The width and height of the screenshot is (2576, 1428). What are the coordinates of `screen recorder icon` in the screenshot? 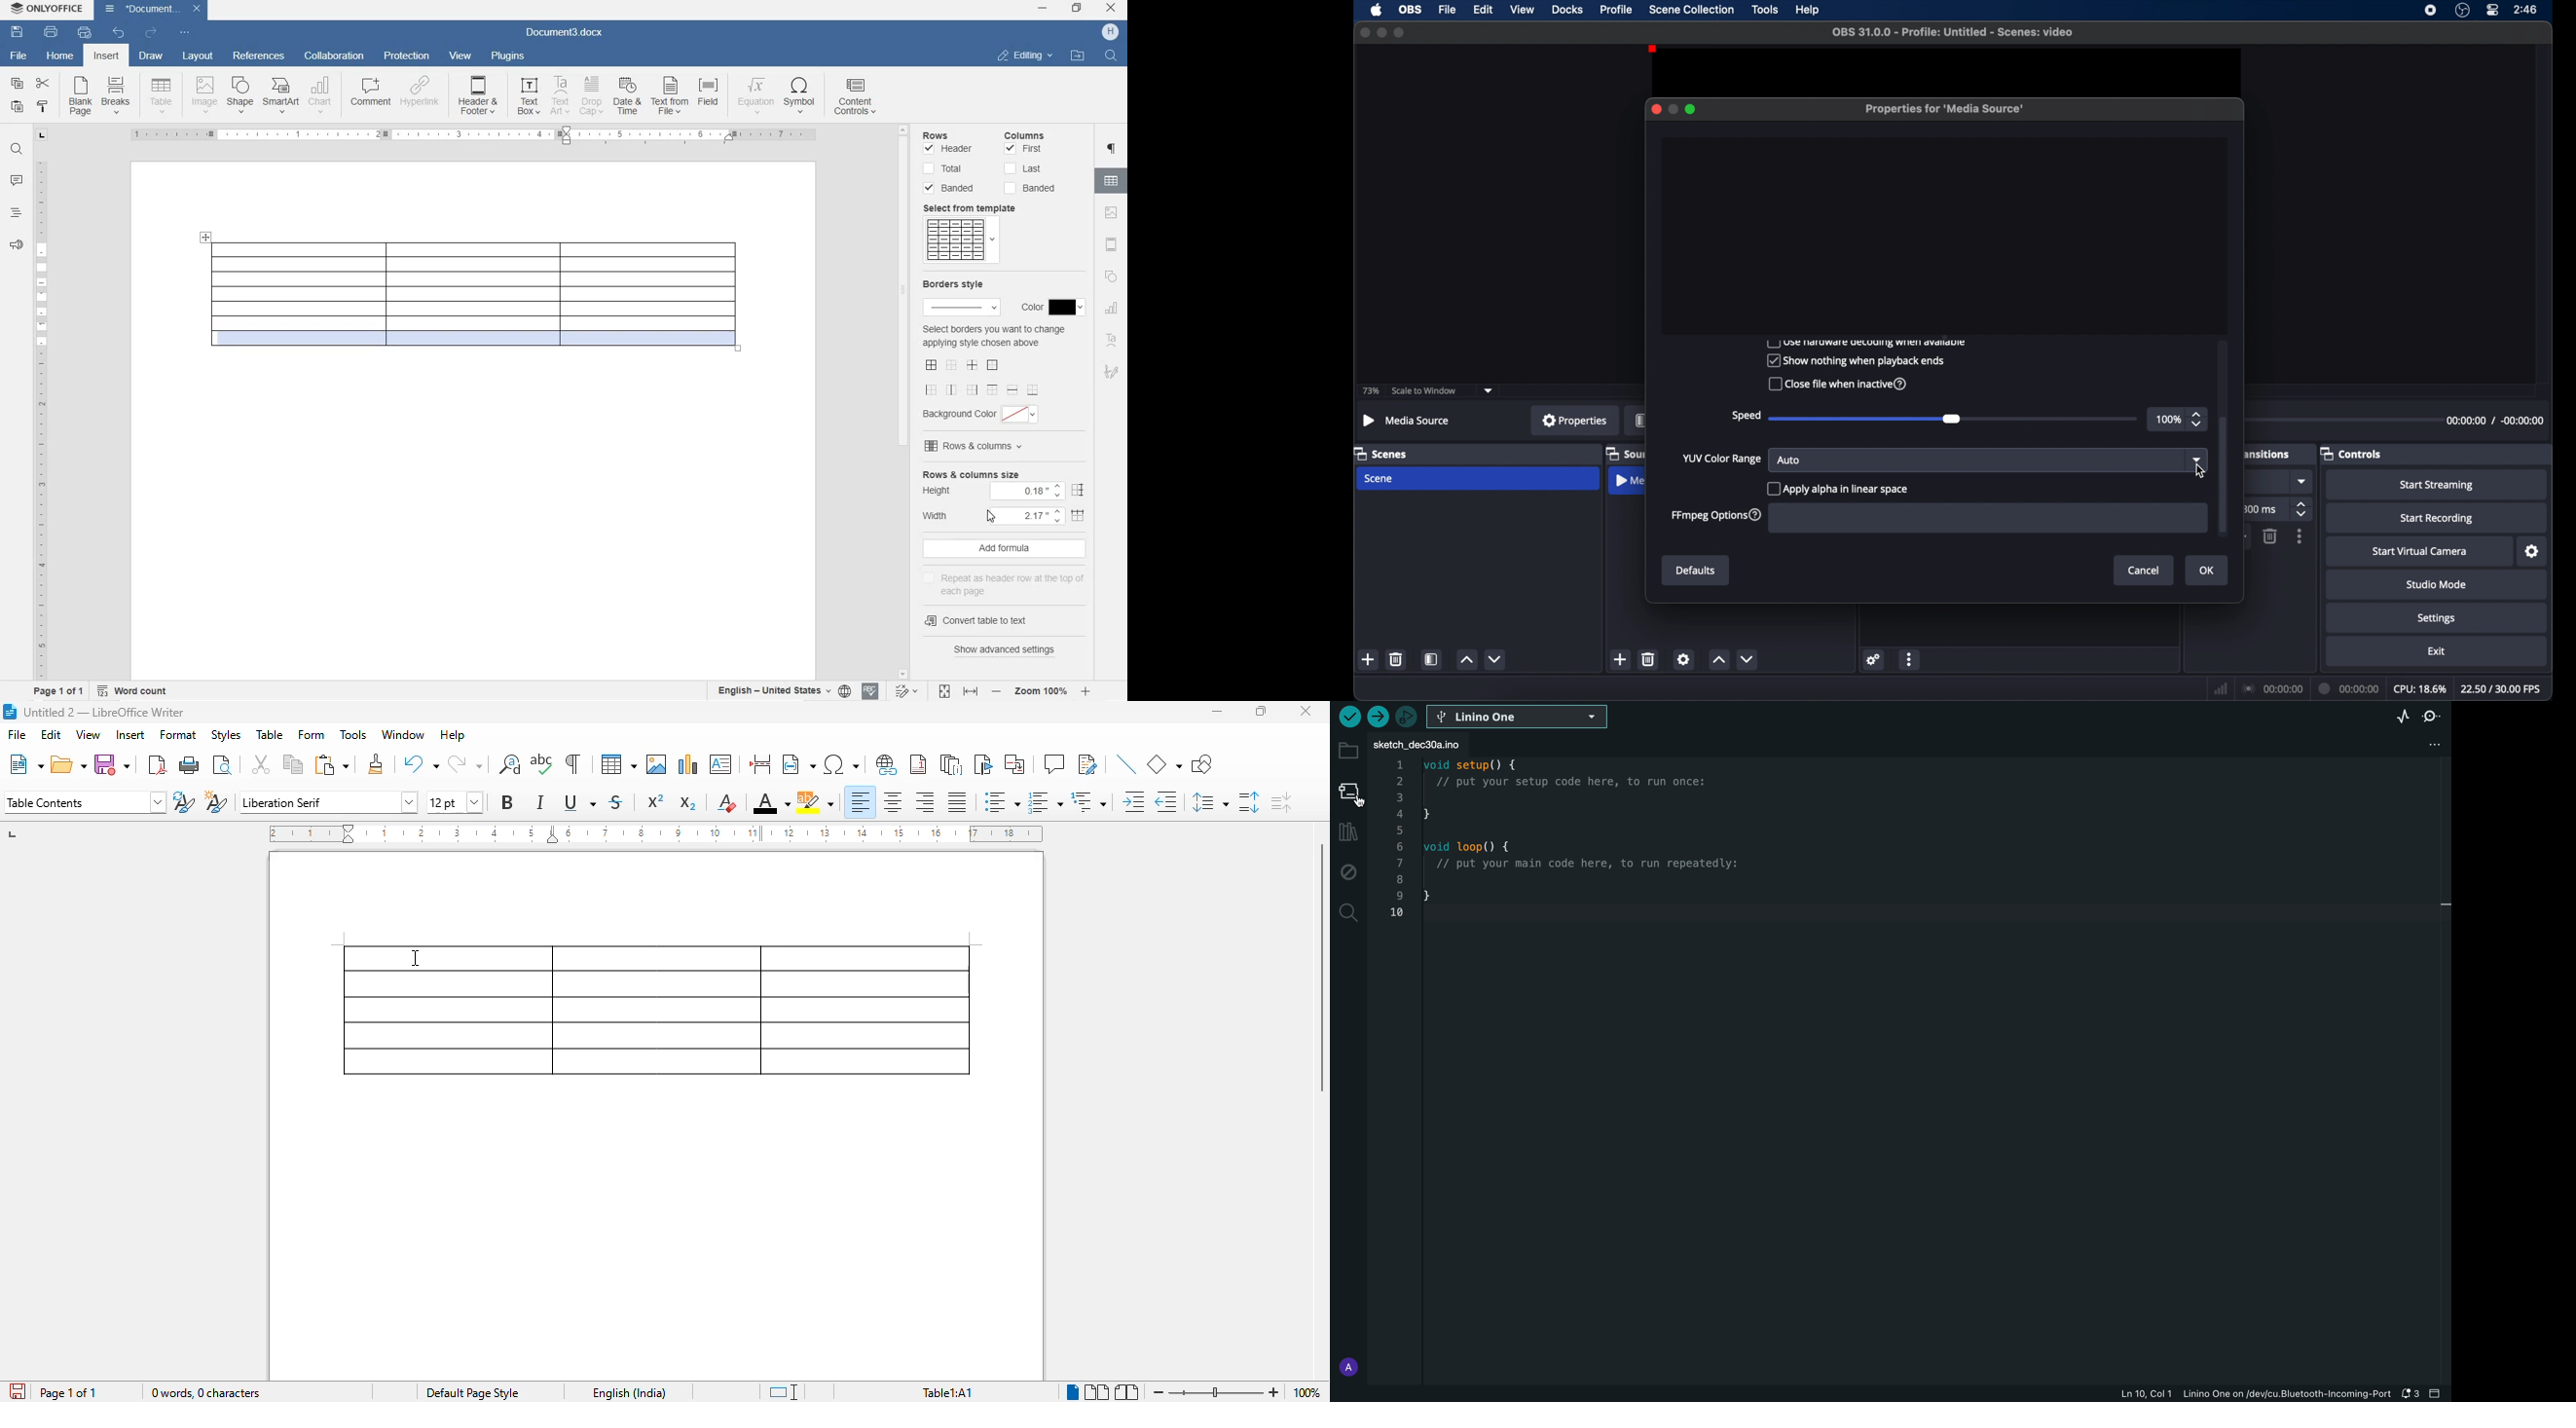 It's located at (2431, 10).